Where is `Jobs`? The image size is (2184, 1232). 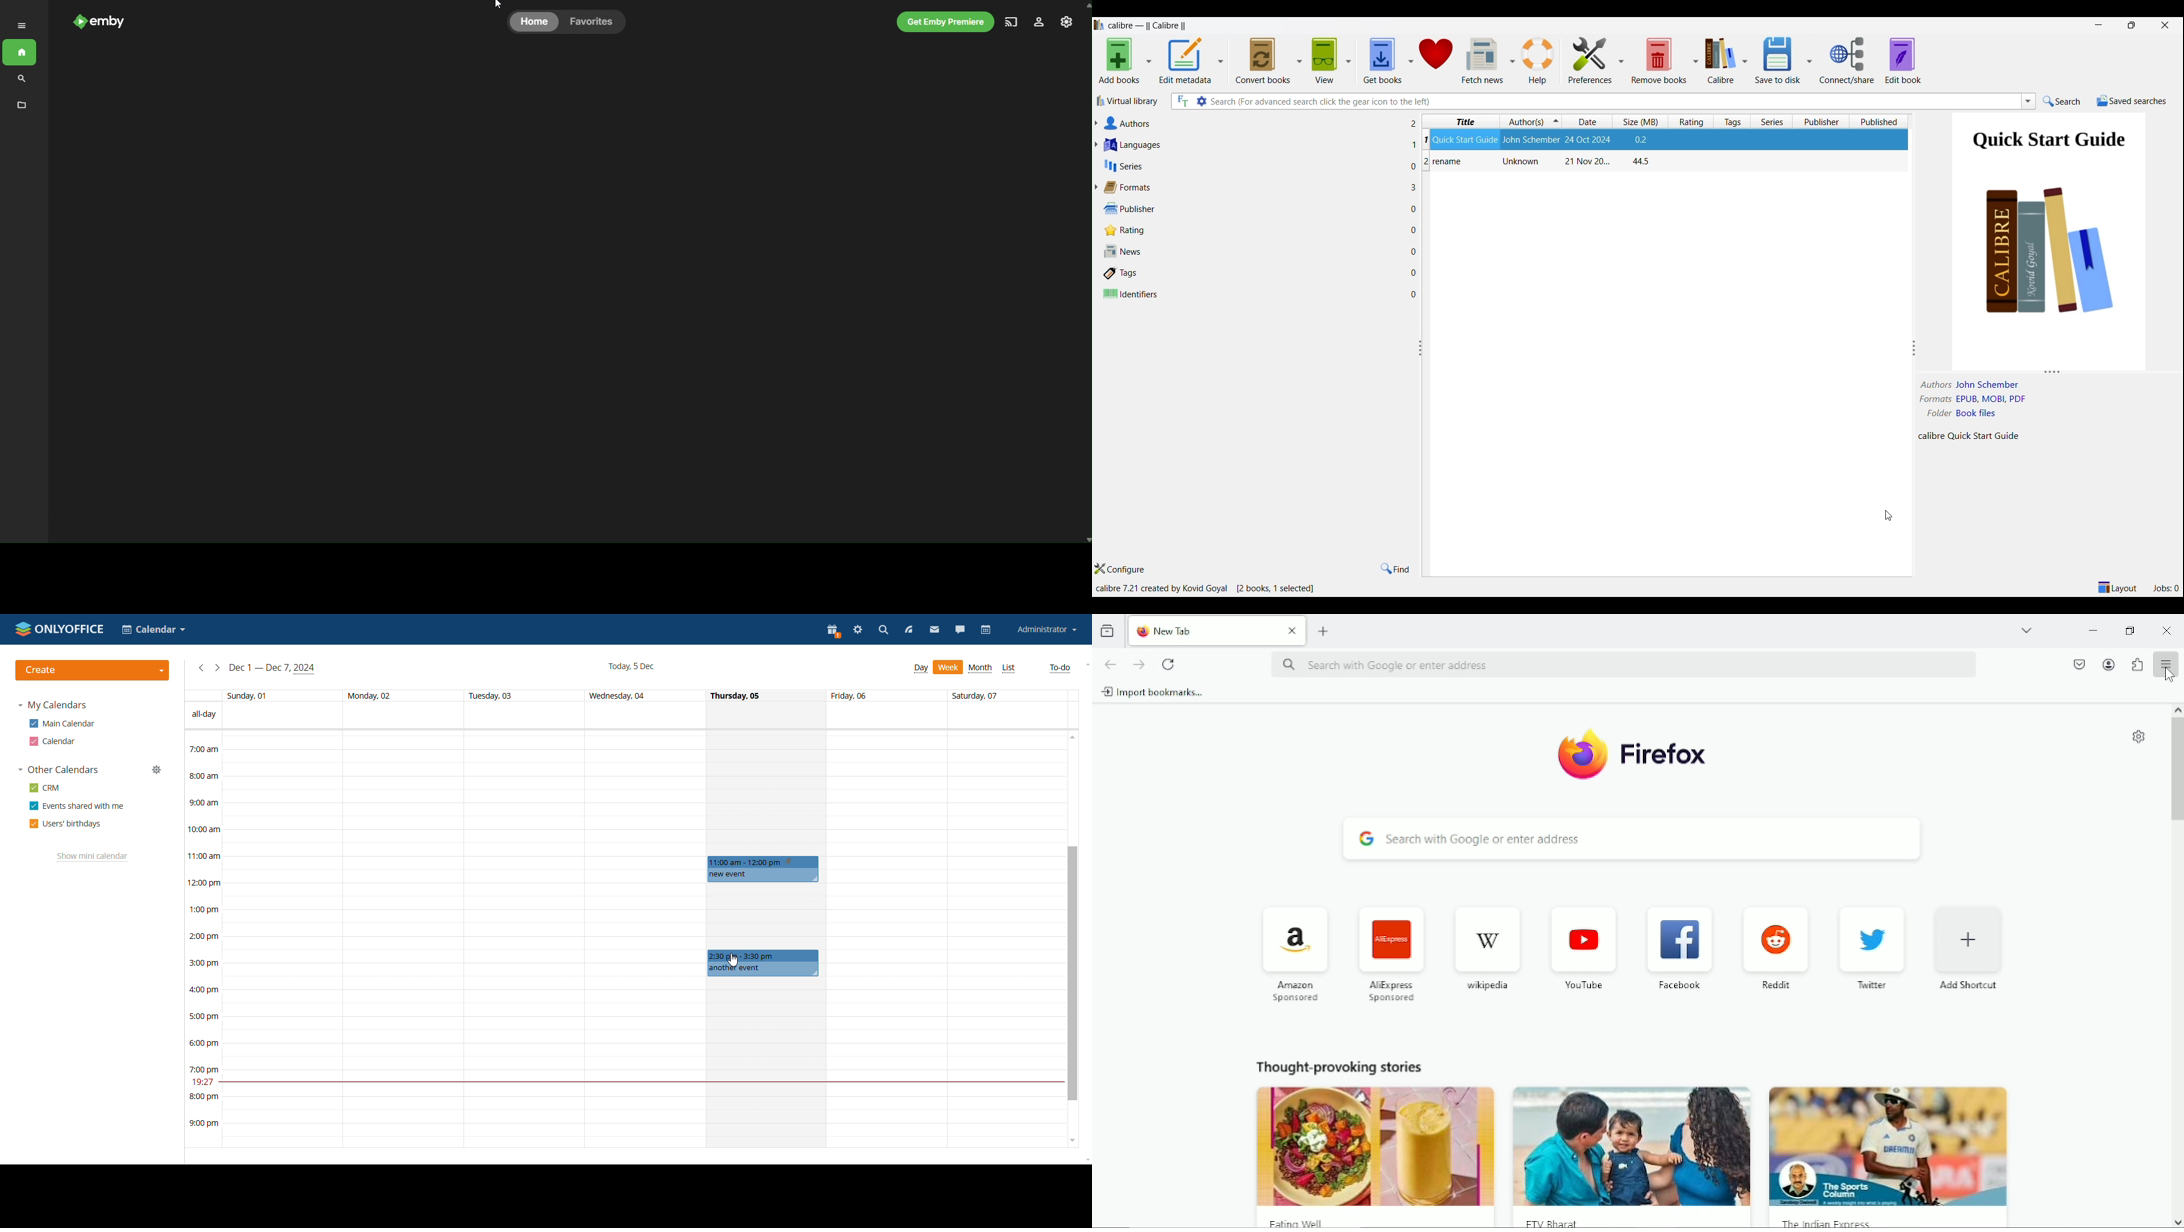
Jobs is located at coordinates (2166, 588).